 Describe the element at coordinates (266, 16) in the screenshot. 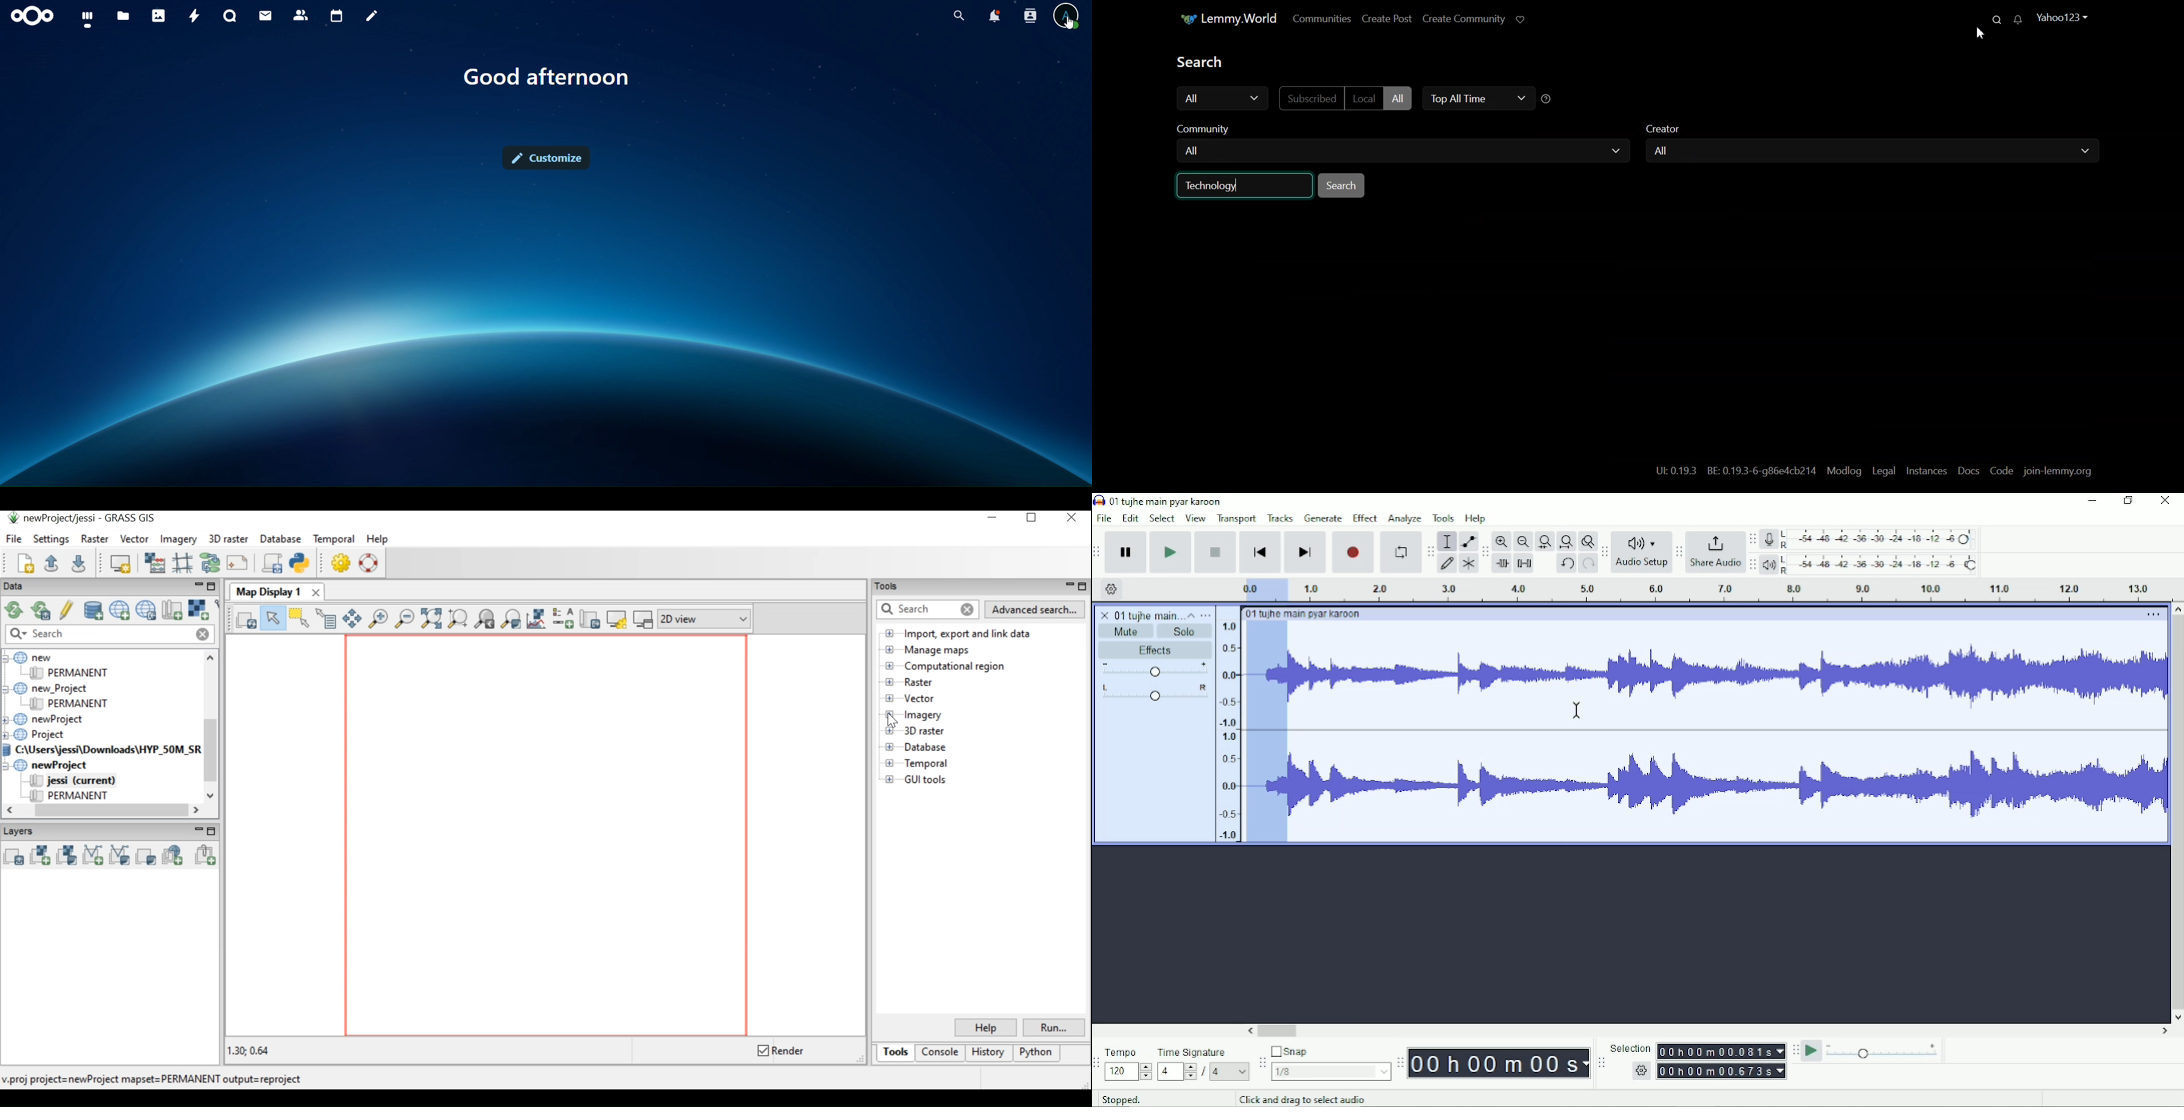

I see `mail` at that location.